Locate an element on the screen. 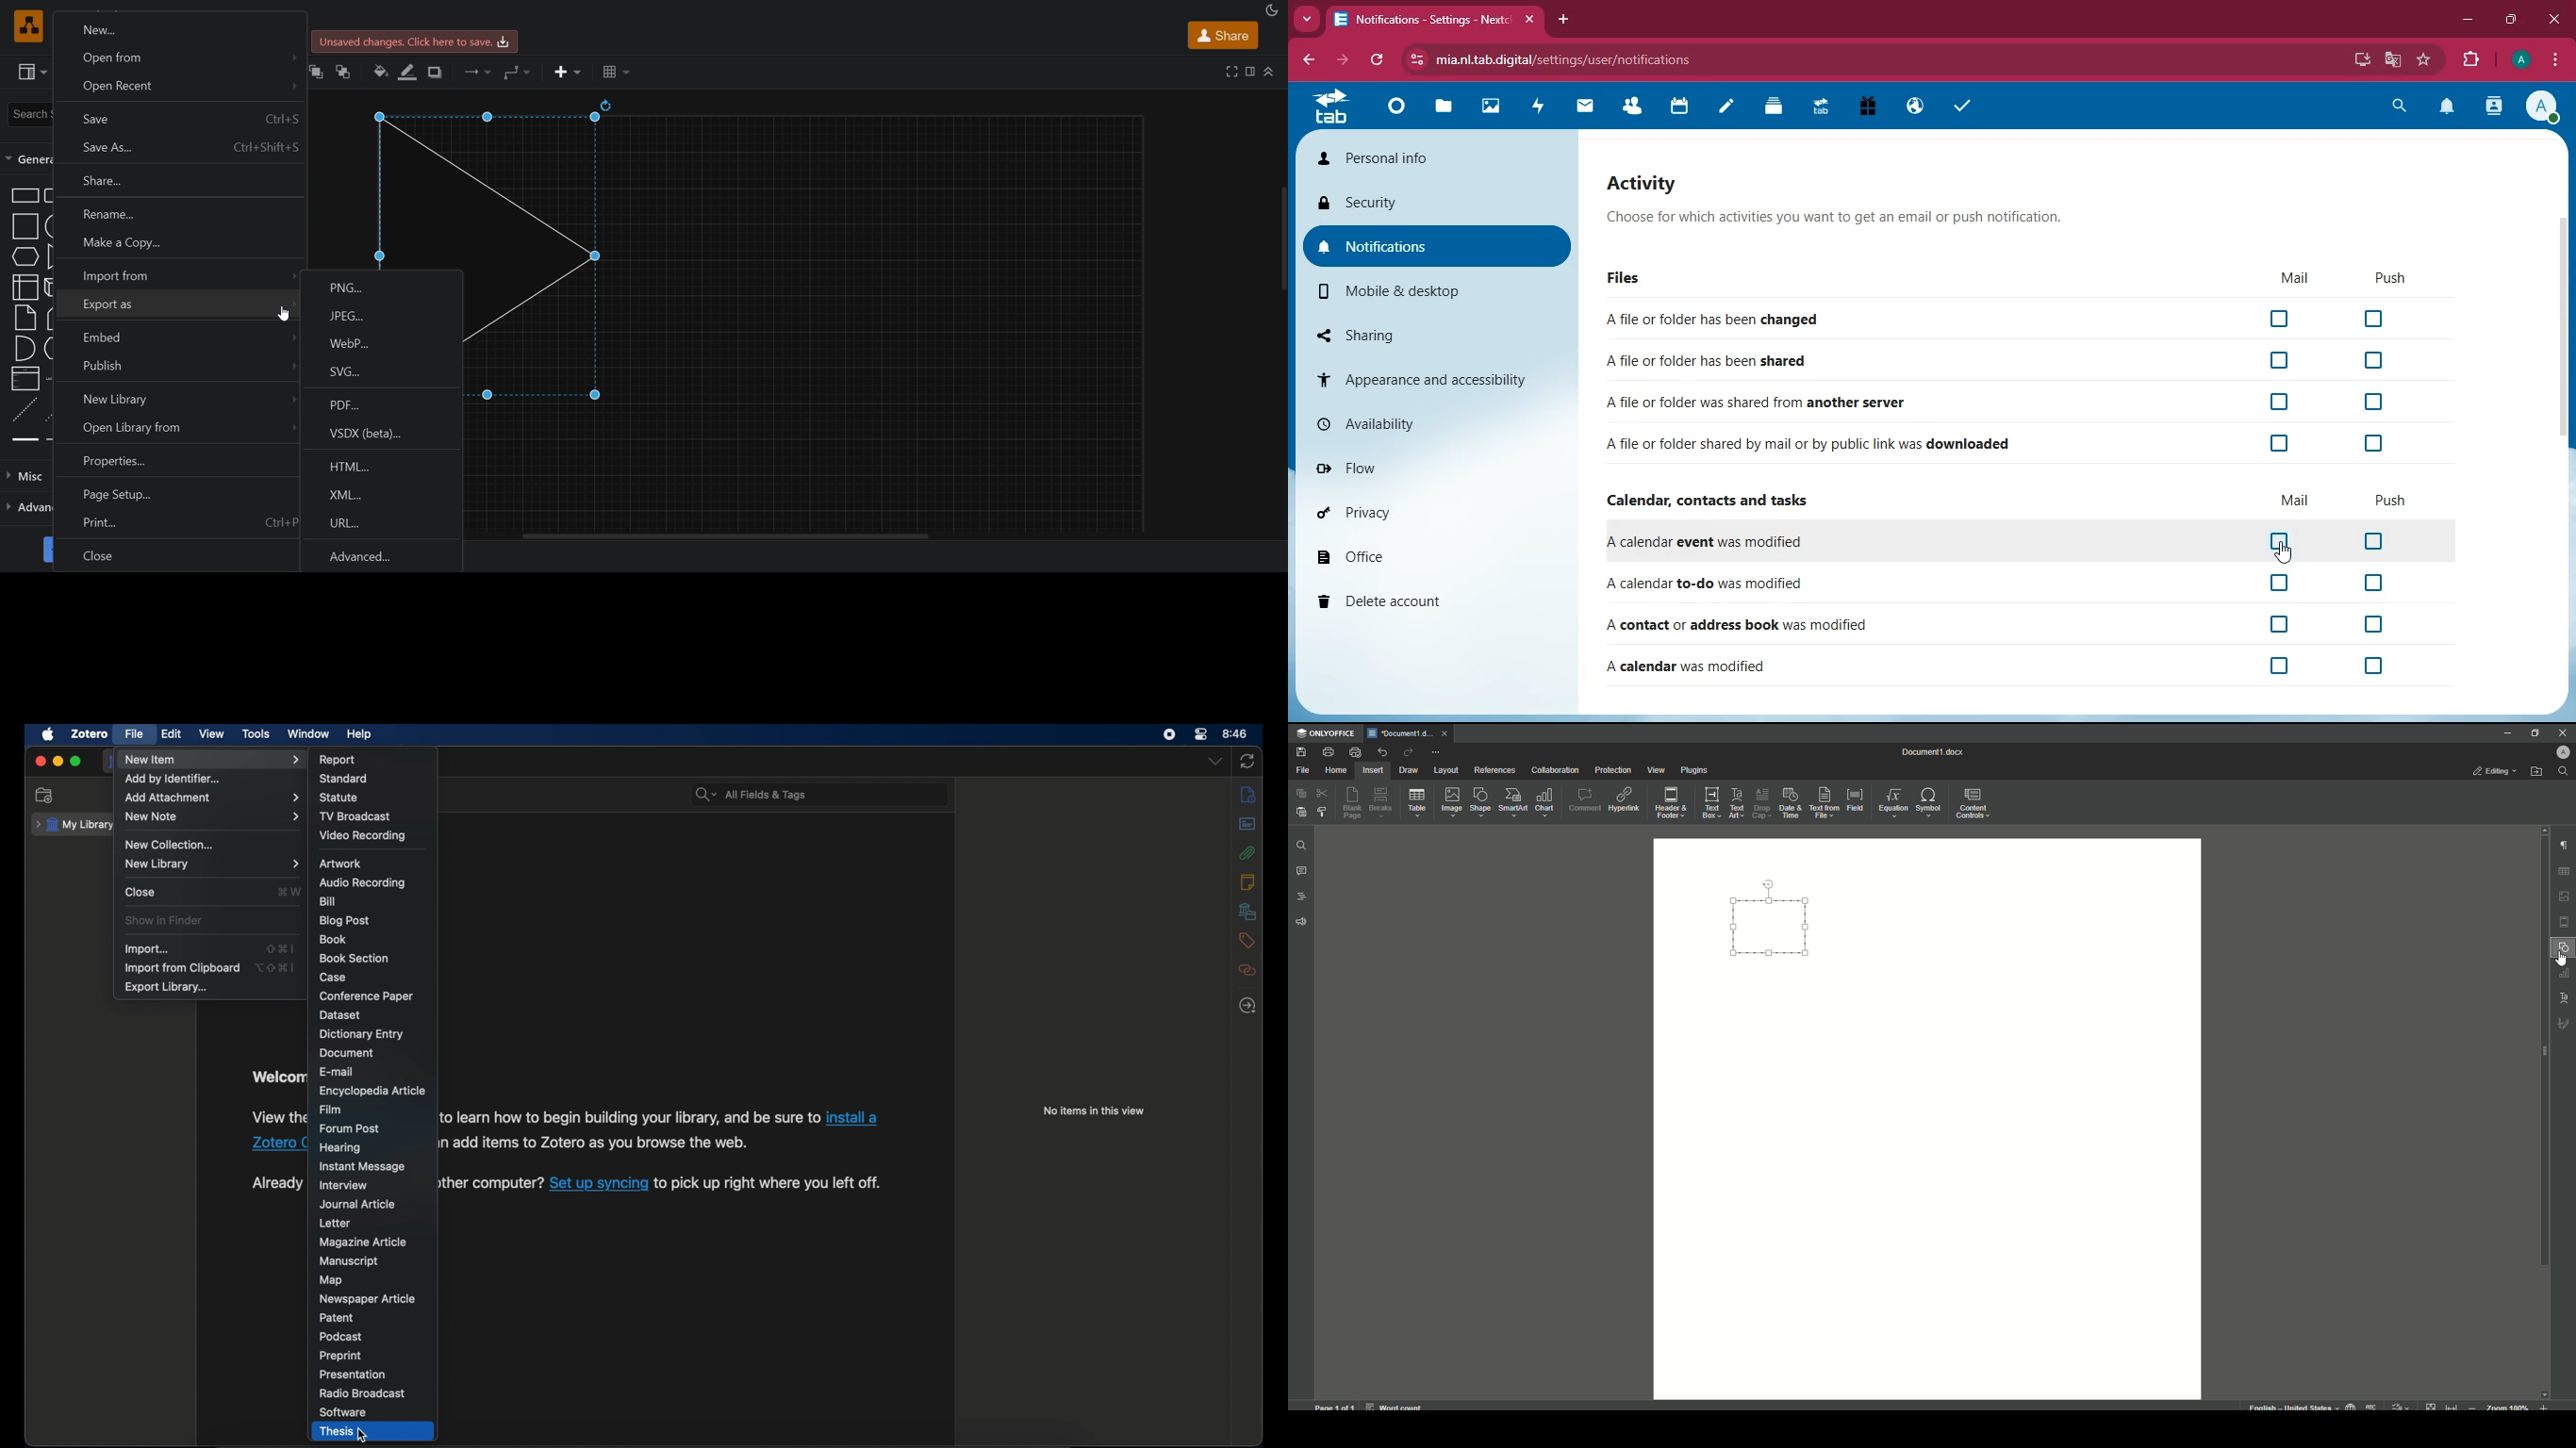  welcome to zotero is located at coordinates (278, 1076).